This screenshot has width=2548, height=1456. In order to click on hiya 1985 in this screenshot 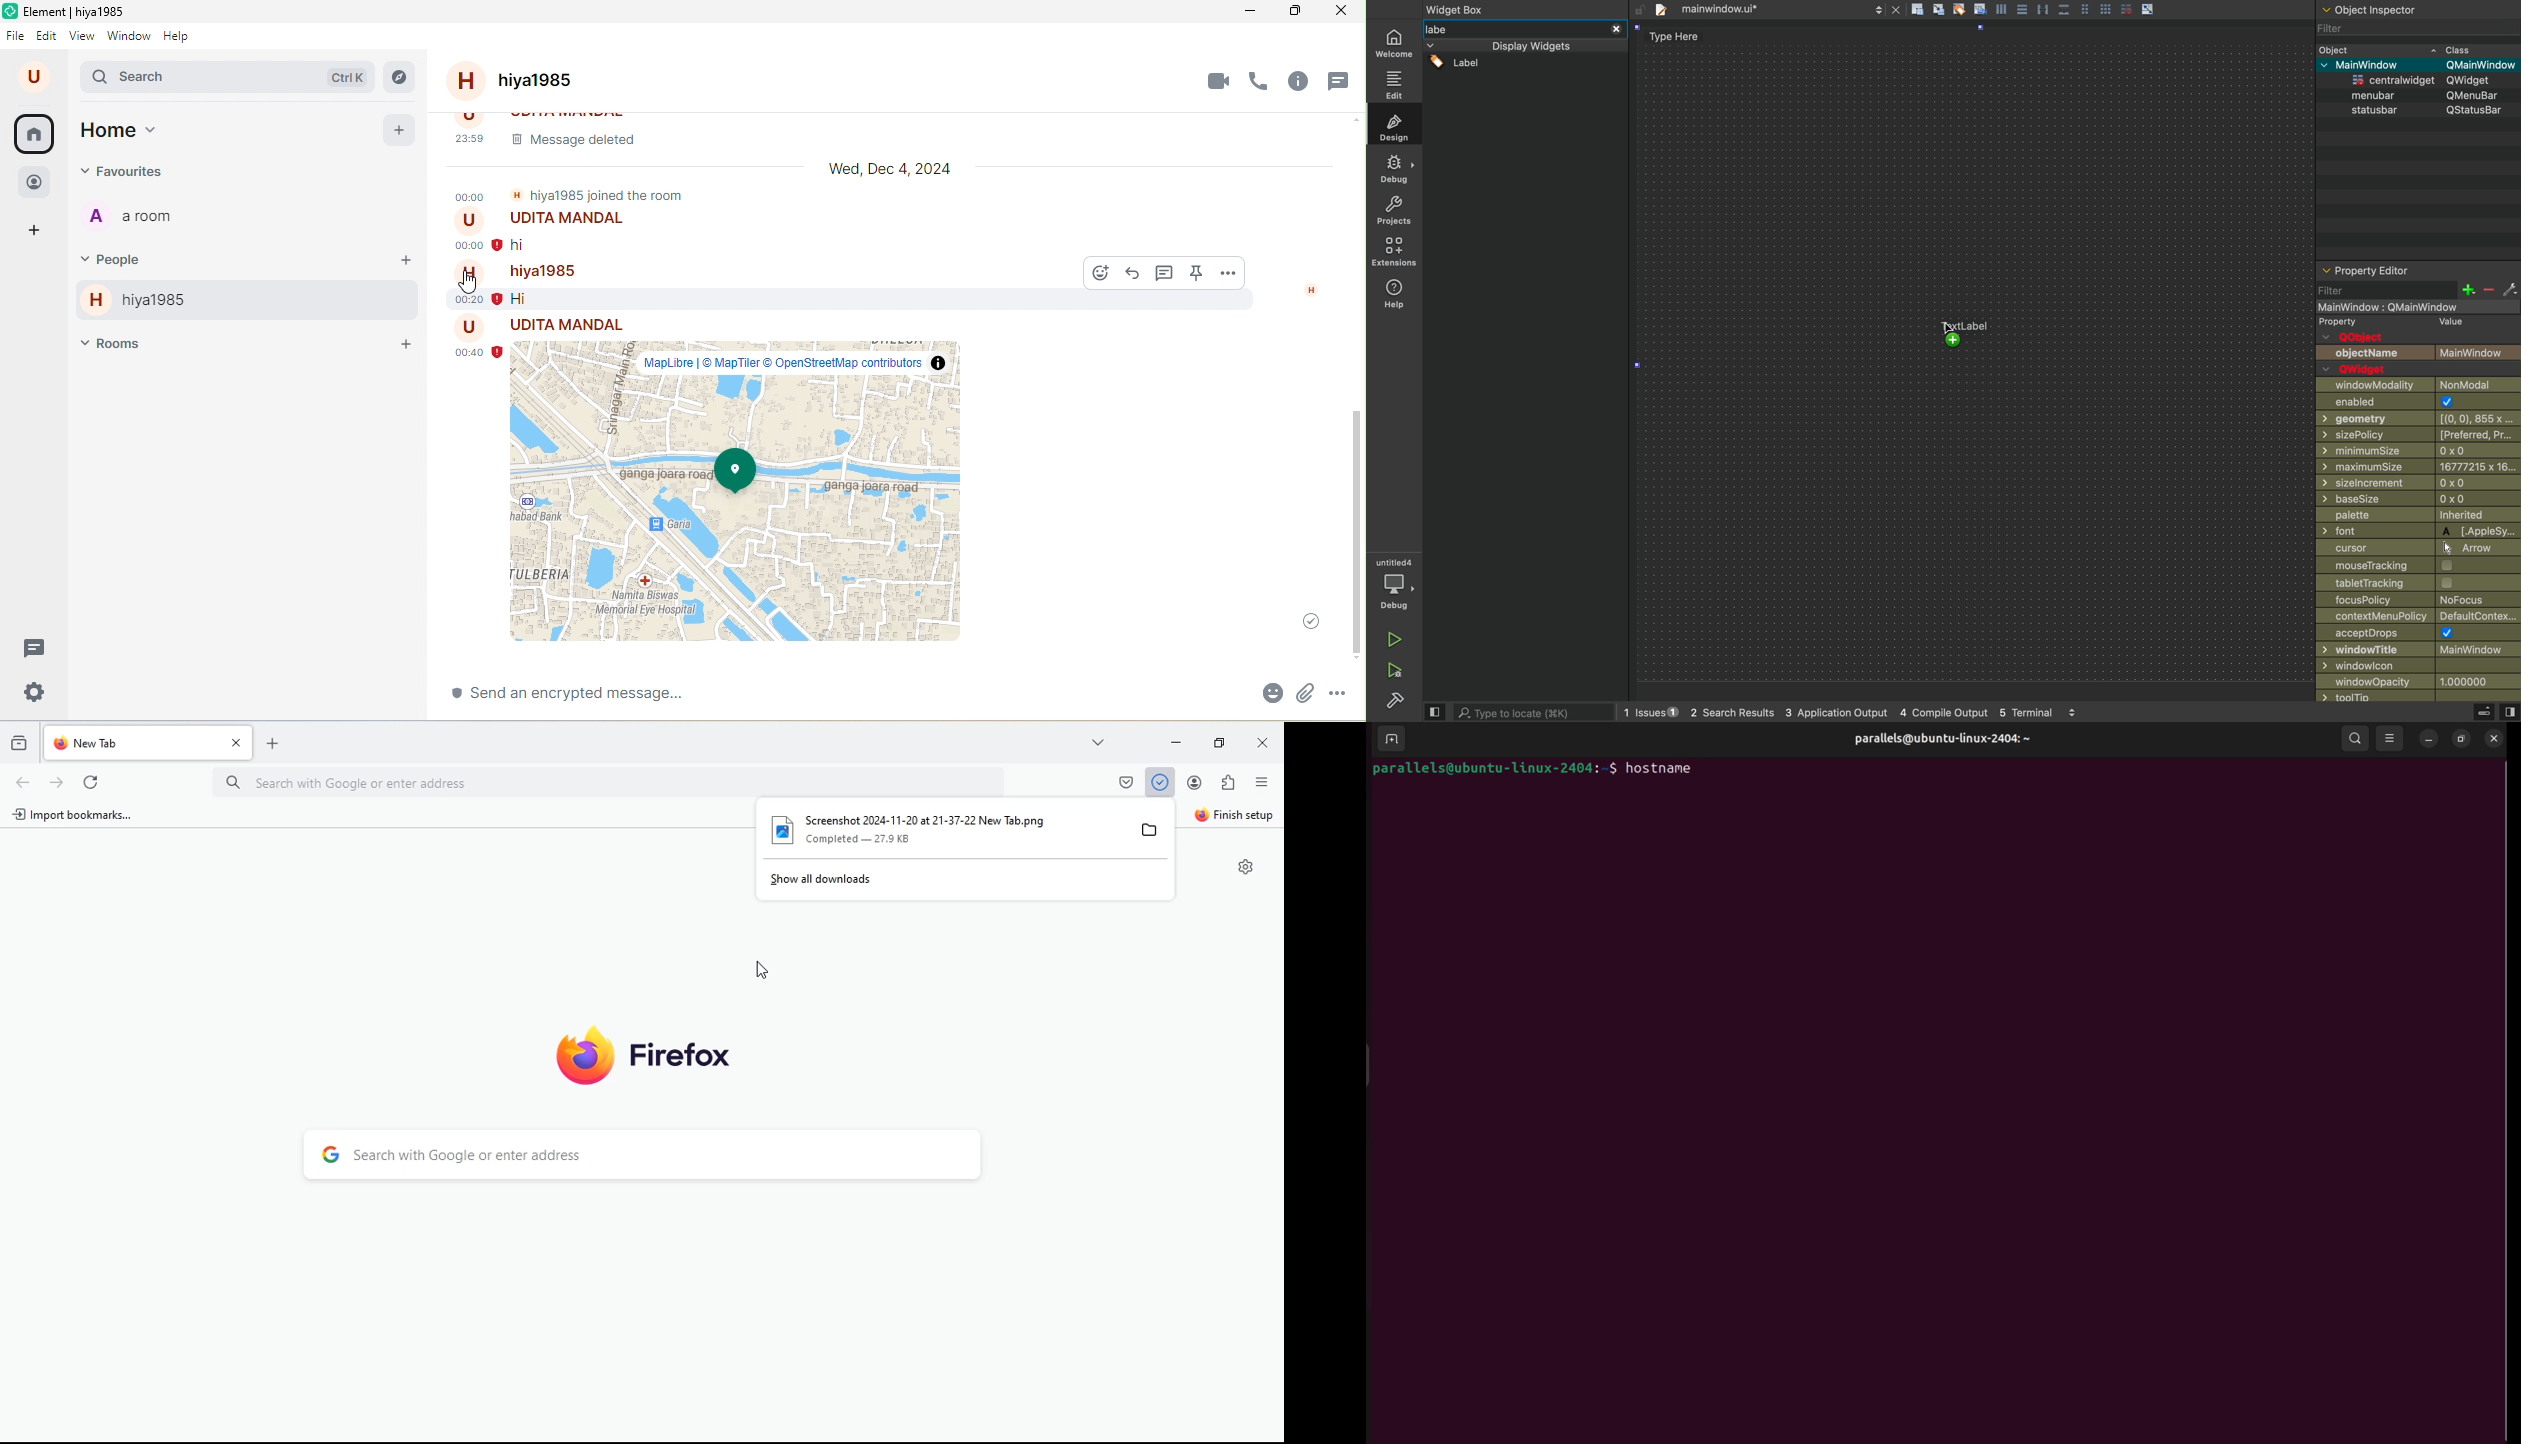, I will do `click(134, 301)`.